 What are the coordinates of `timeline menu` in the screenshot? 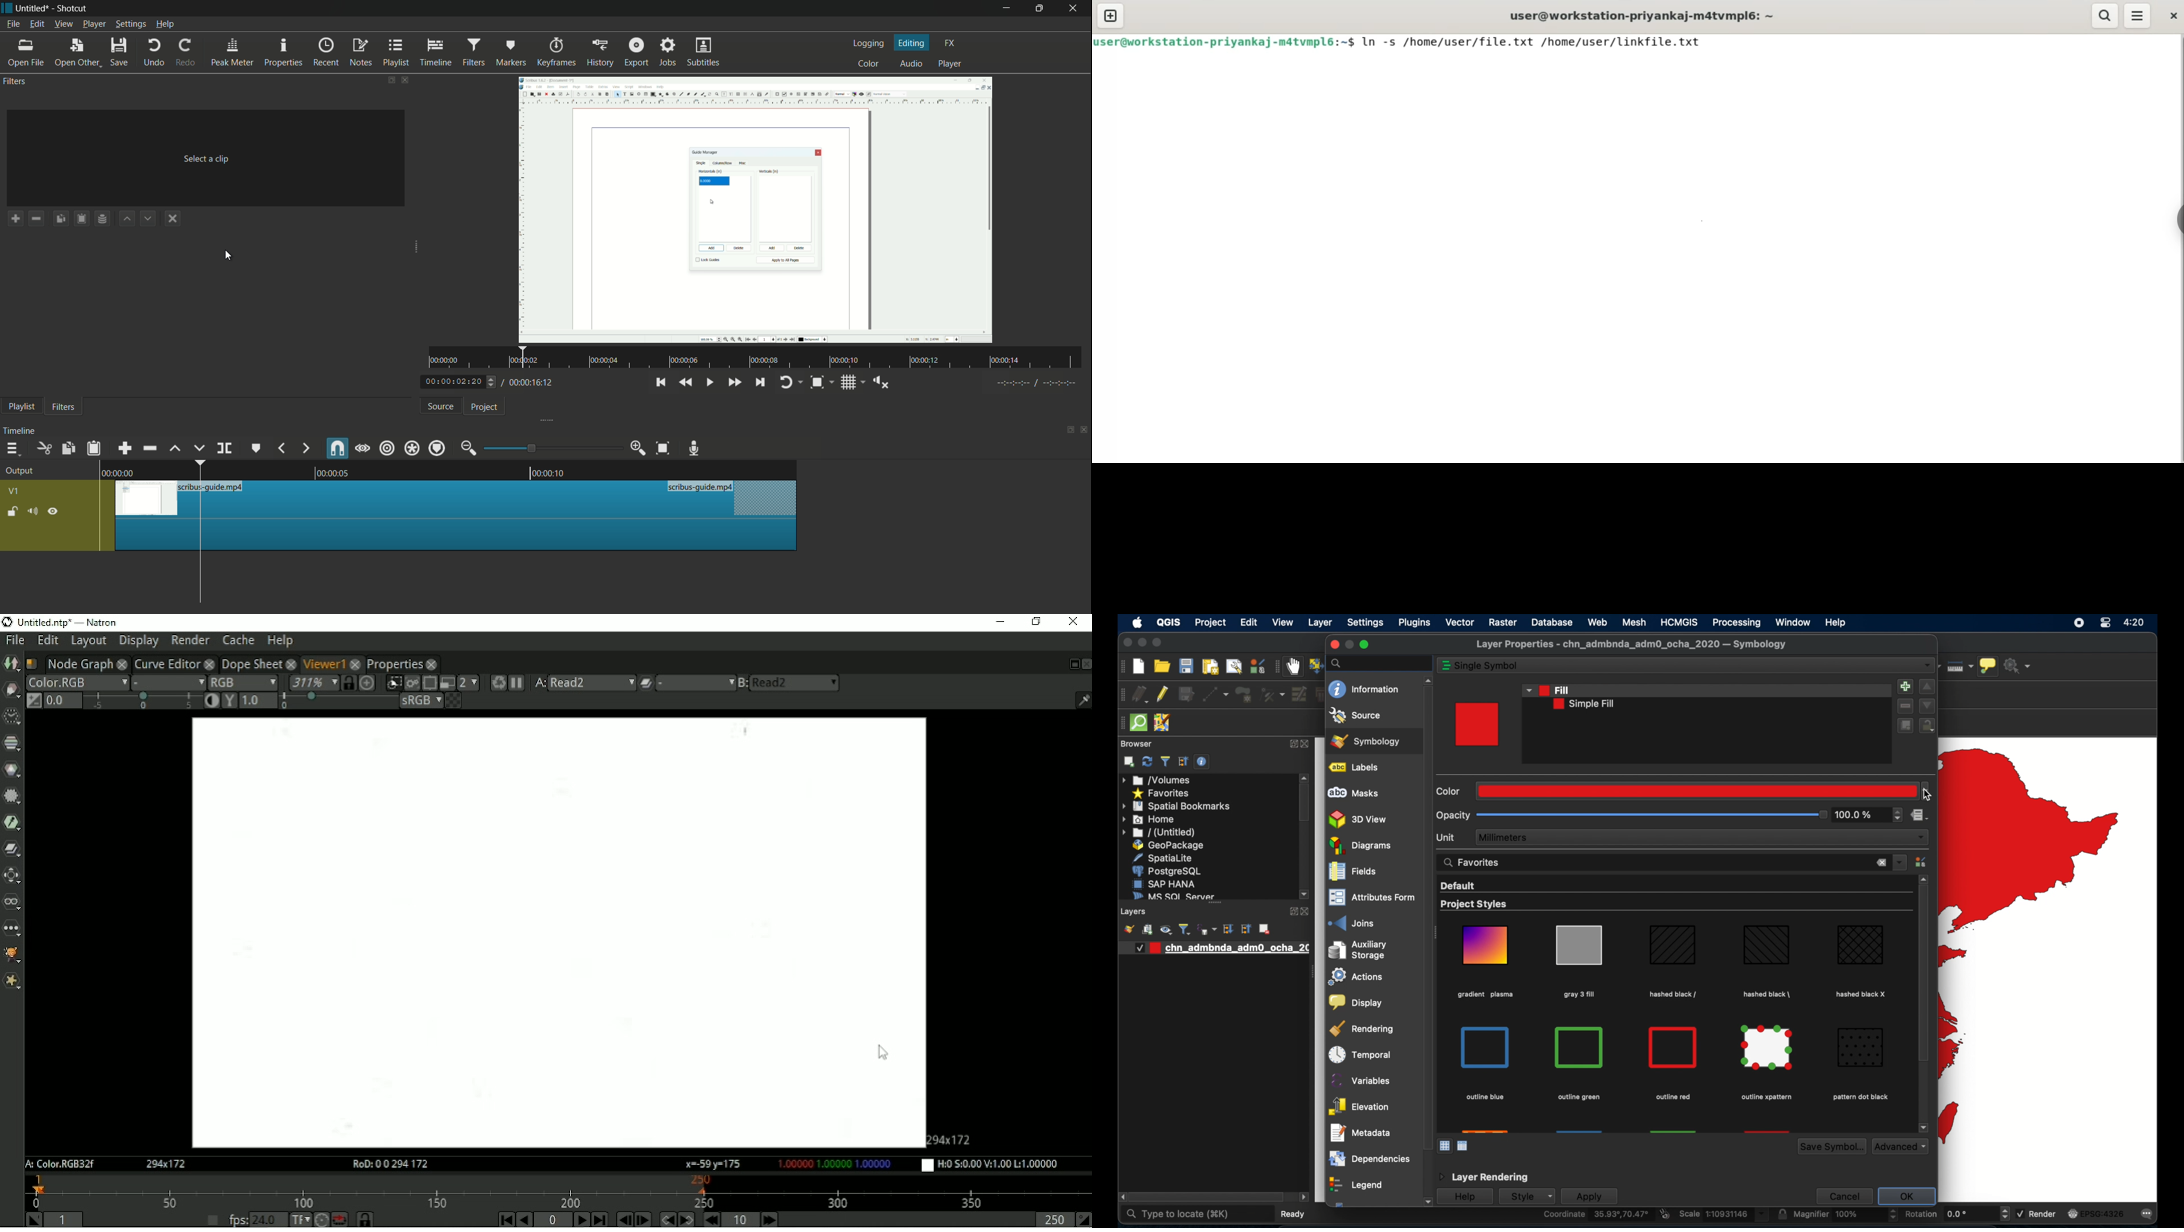 It's located at (11, 449).